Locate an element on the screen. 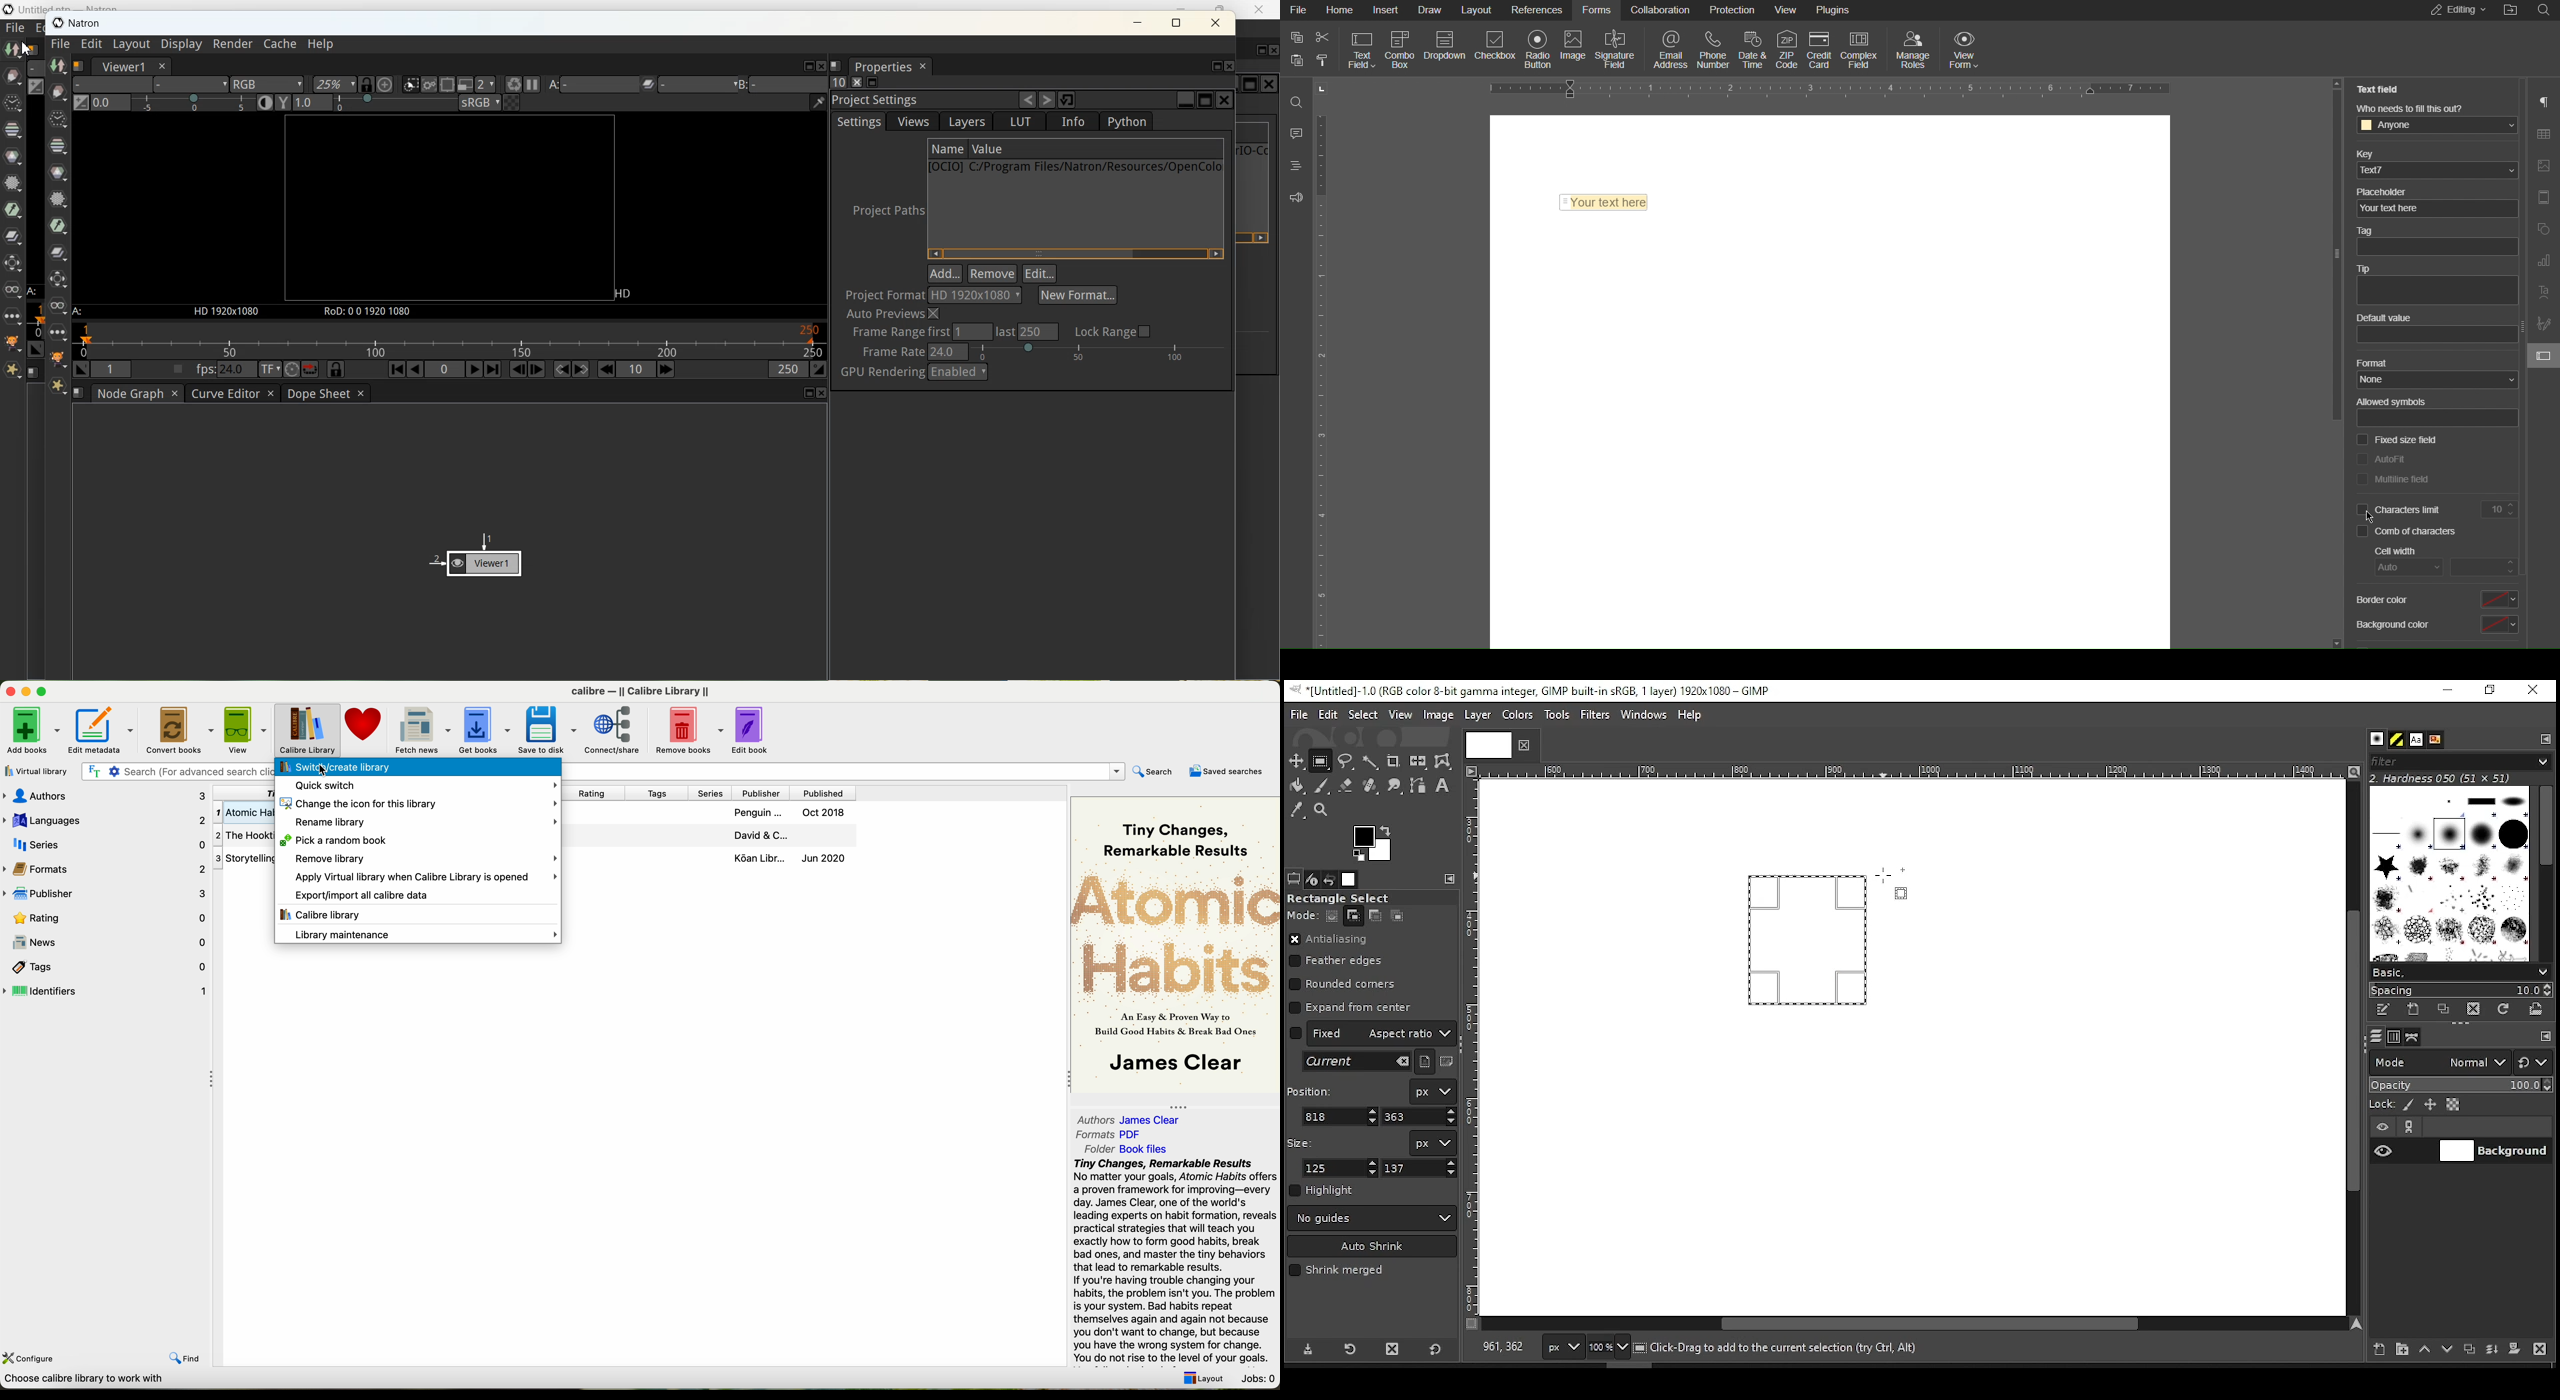  configure is located at coordinates (42, 1355).